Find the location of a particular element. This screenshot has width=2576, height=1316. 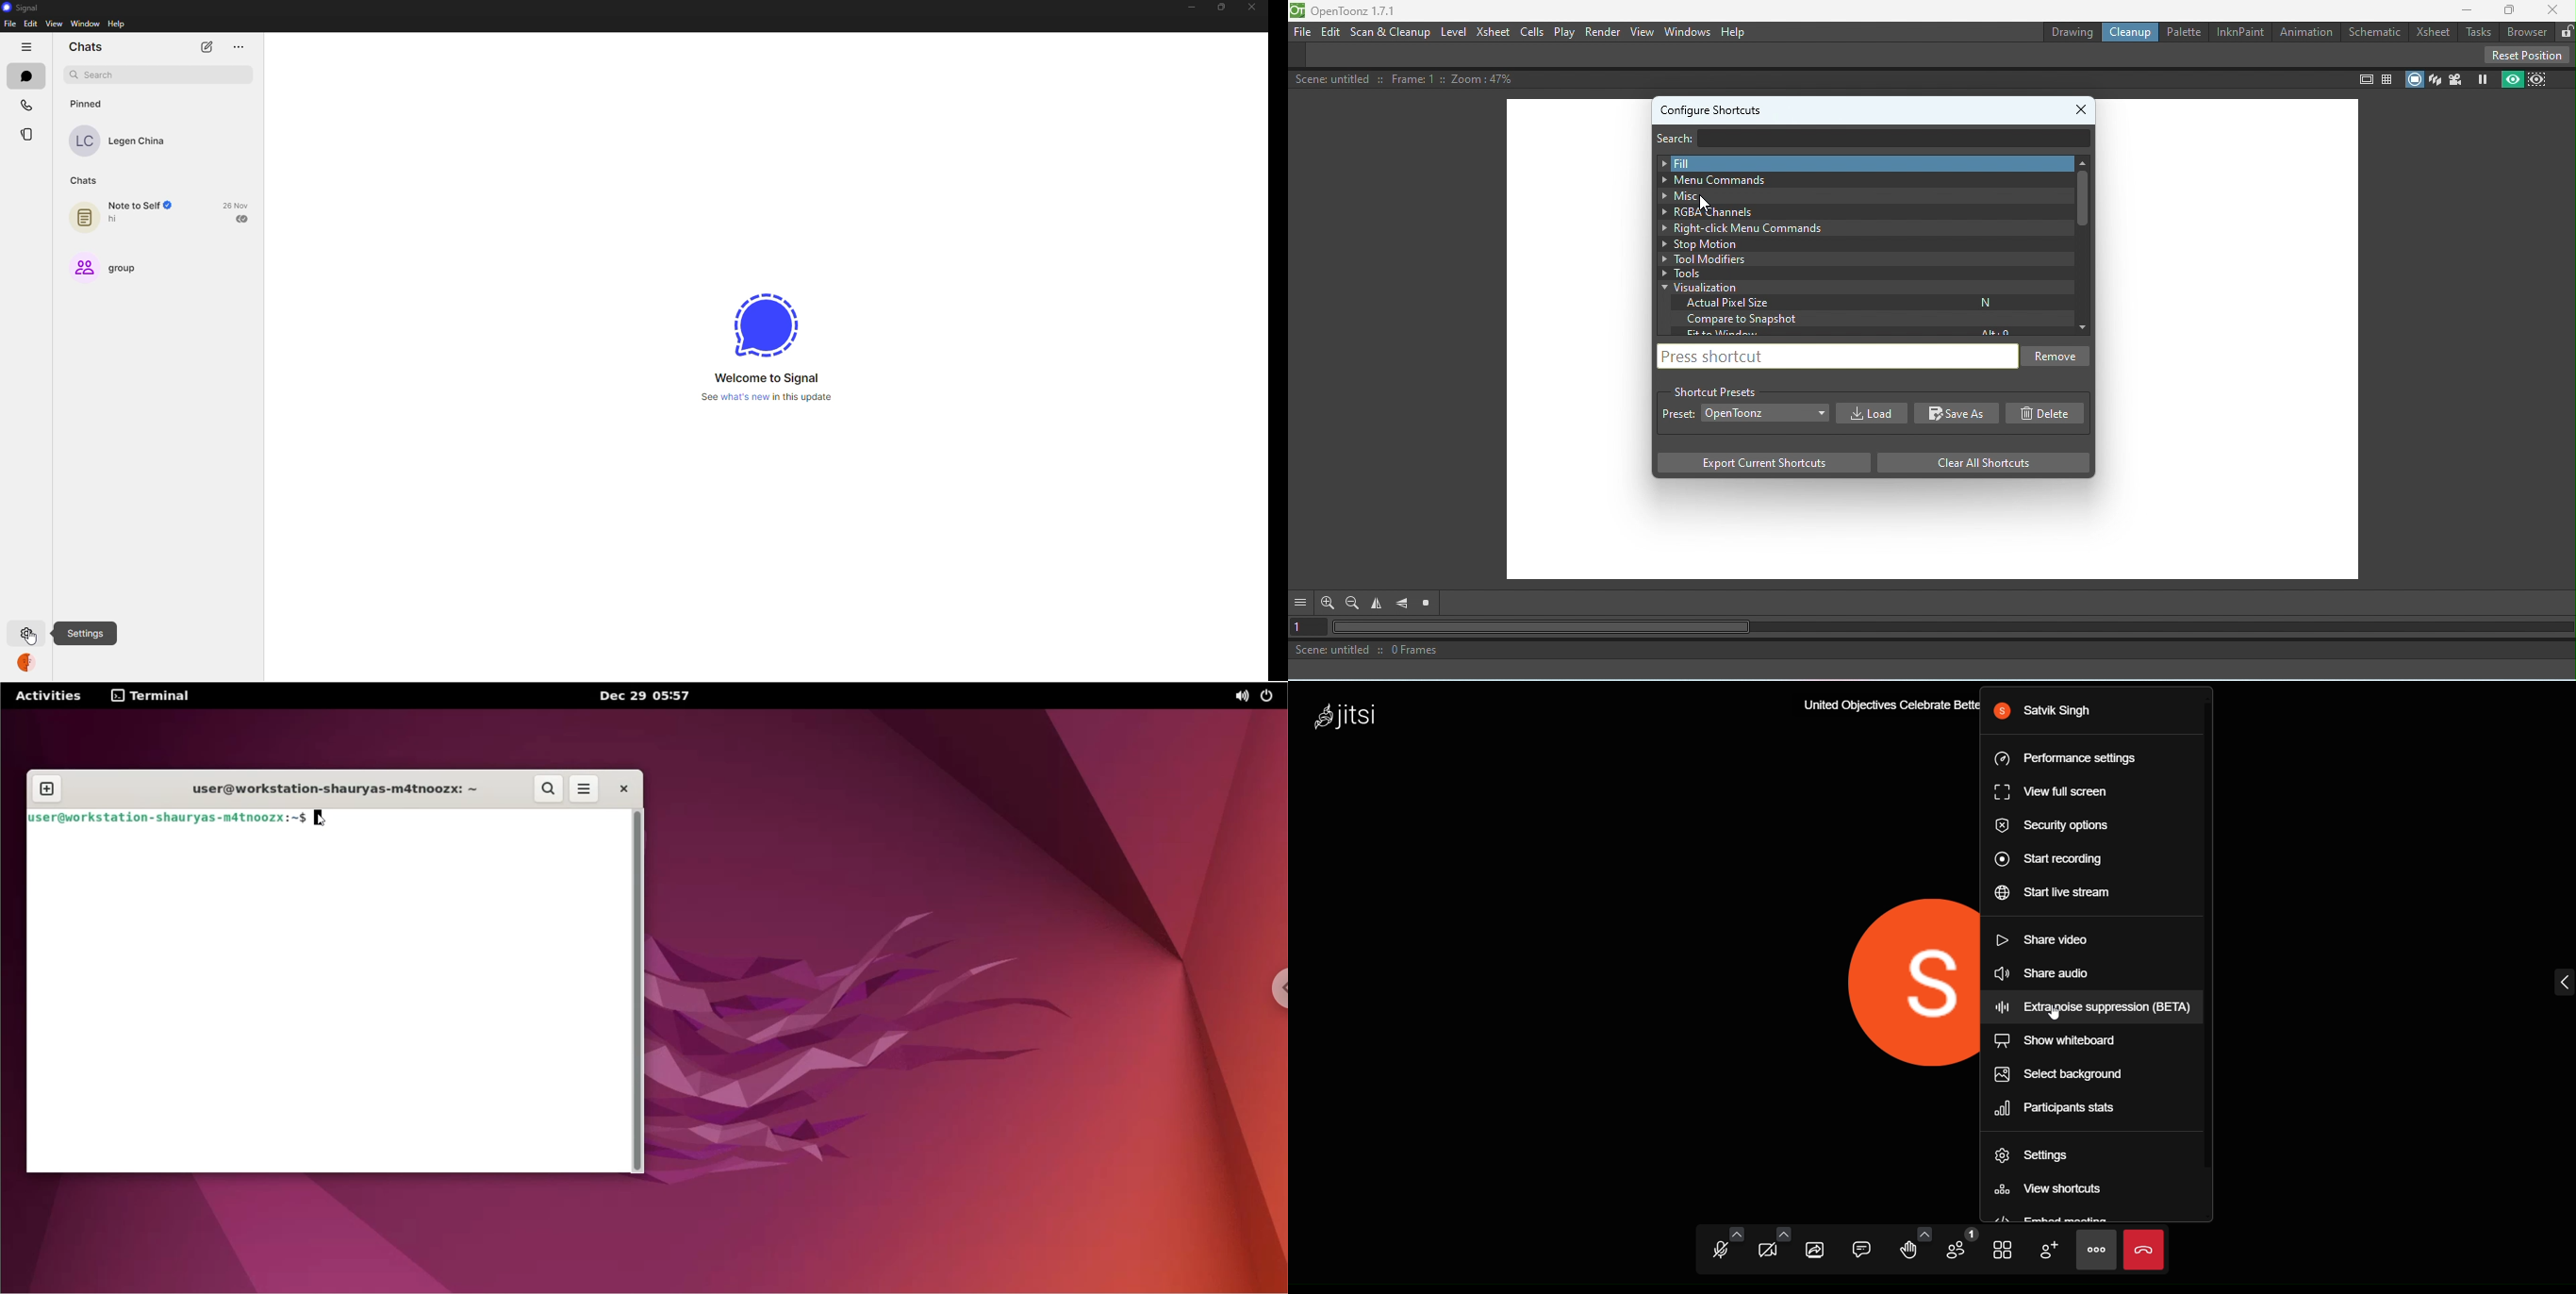

setting is located at coordinates (2041, 1154).